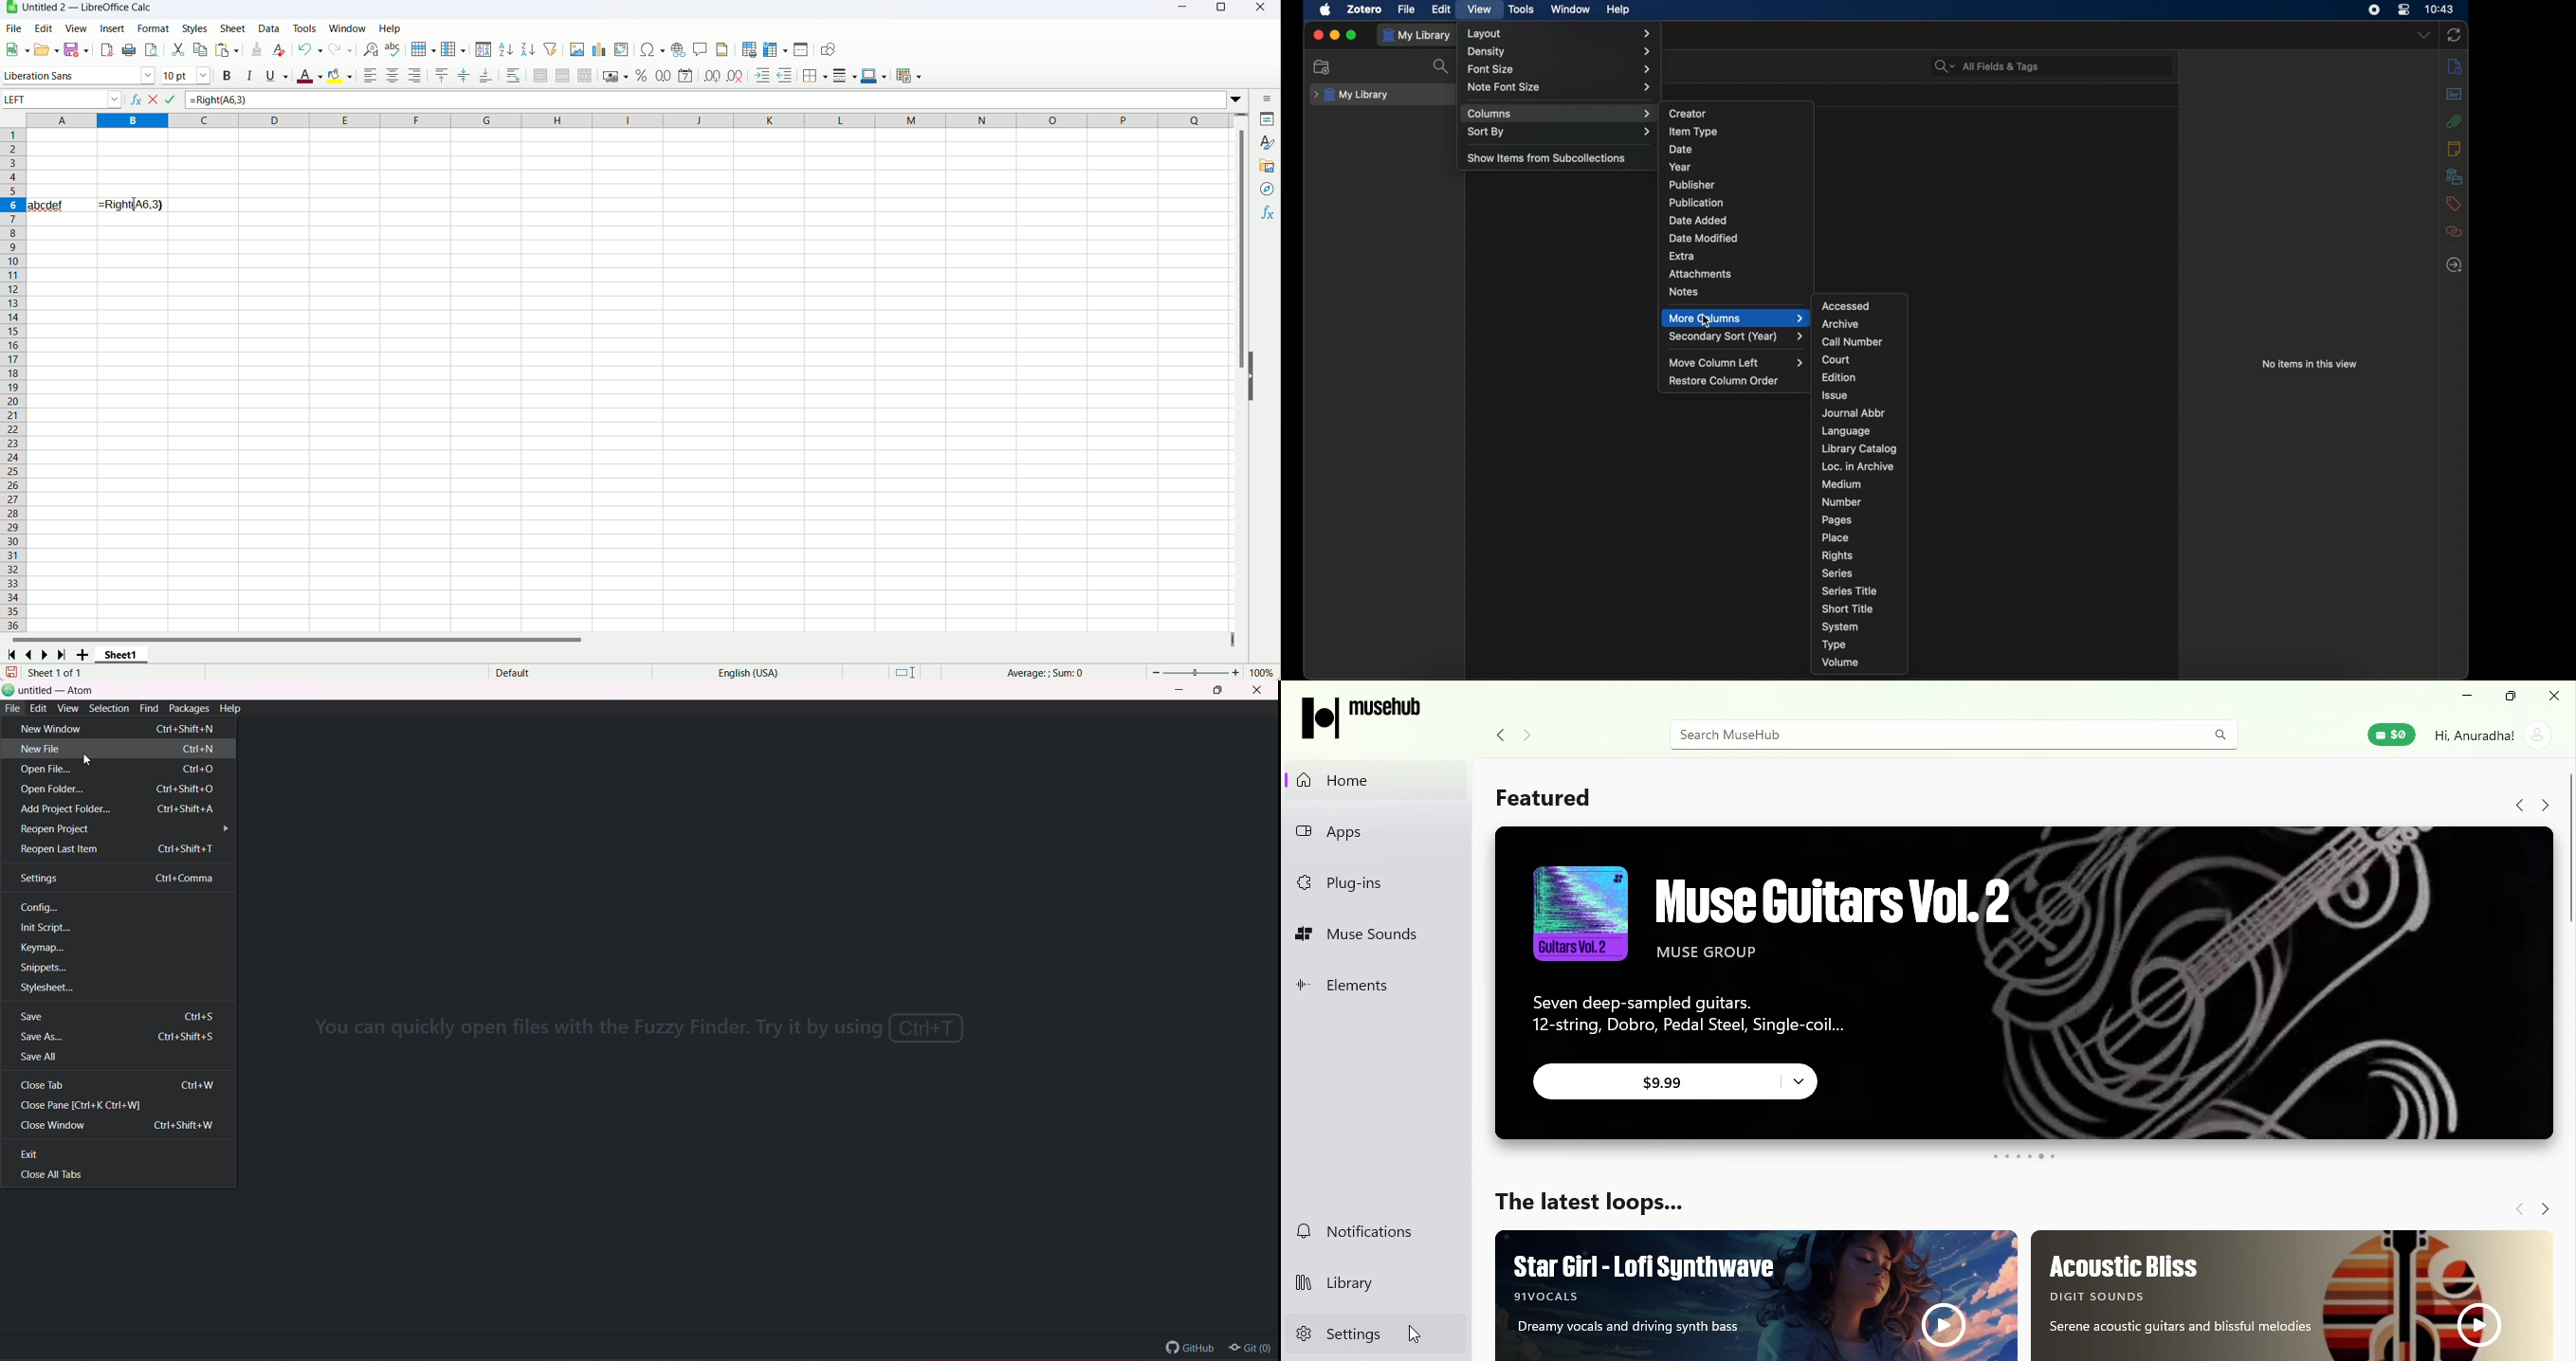  What do you see at coordinates (1379, 832) in the screenshot?
I see `Apps` at bounding box center [1379, 832].